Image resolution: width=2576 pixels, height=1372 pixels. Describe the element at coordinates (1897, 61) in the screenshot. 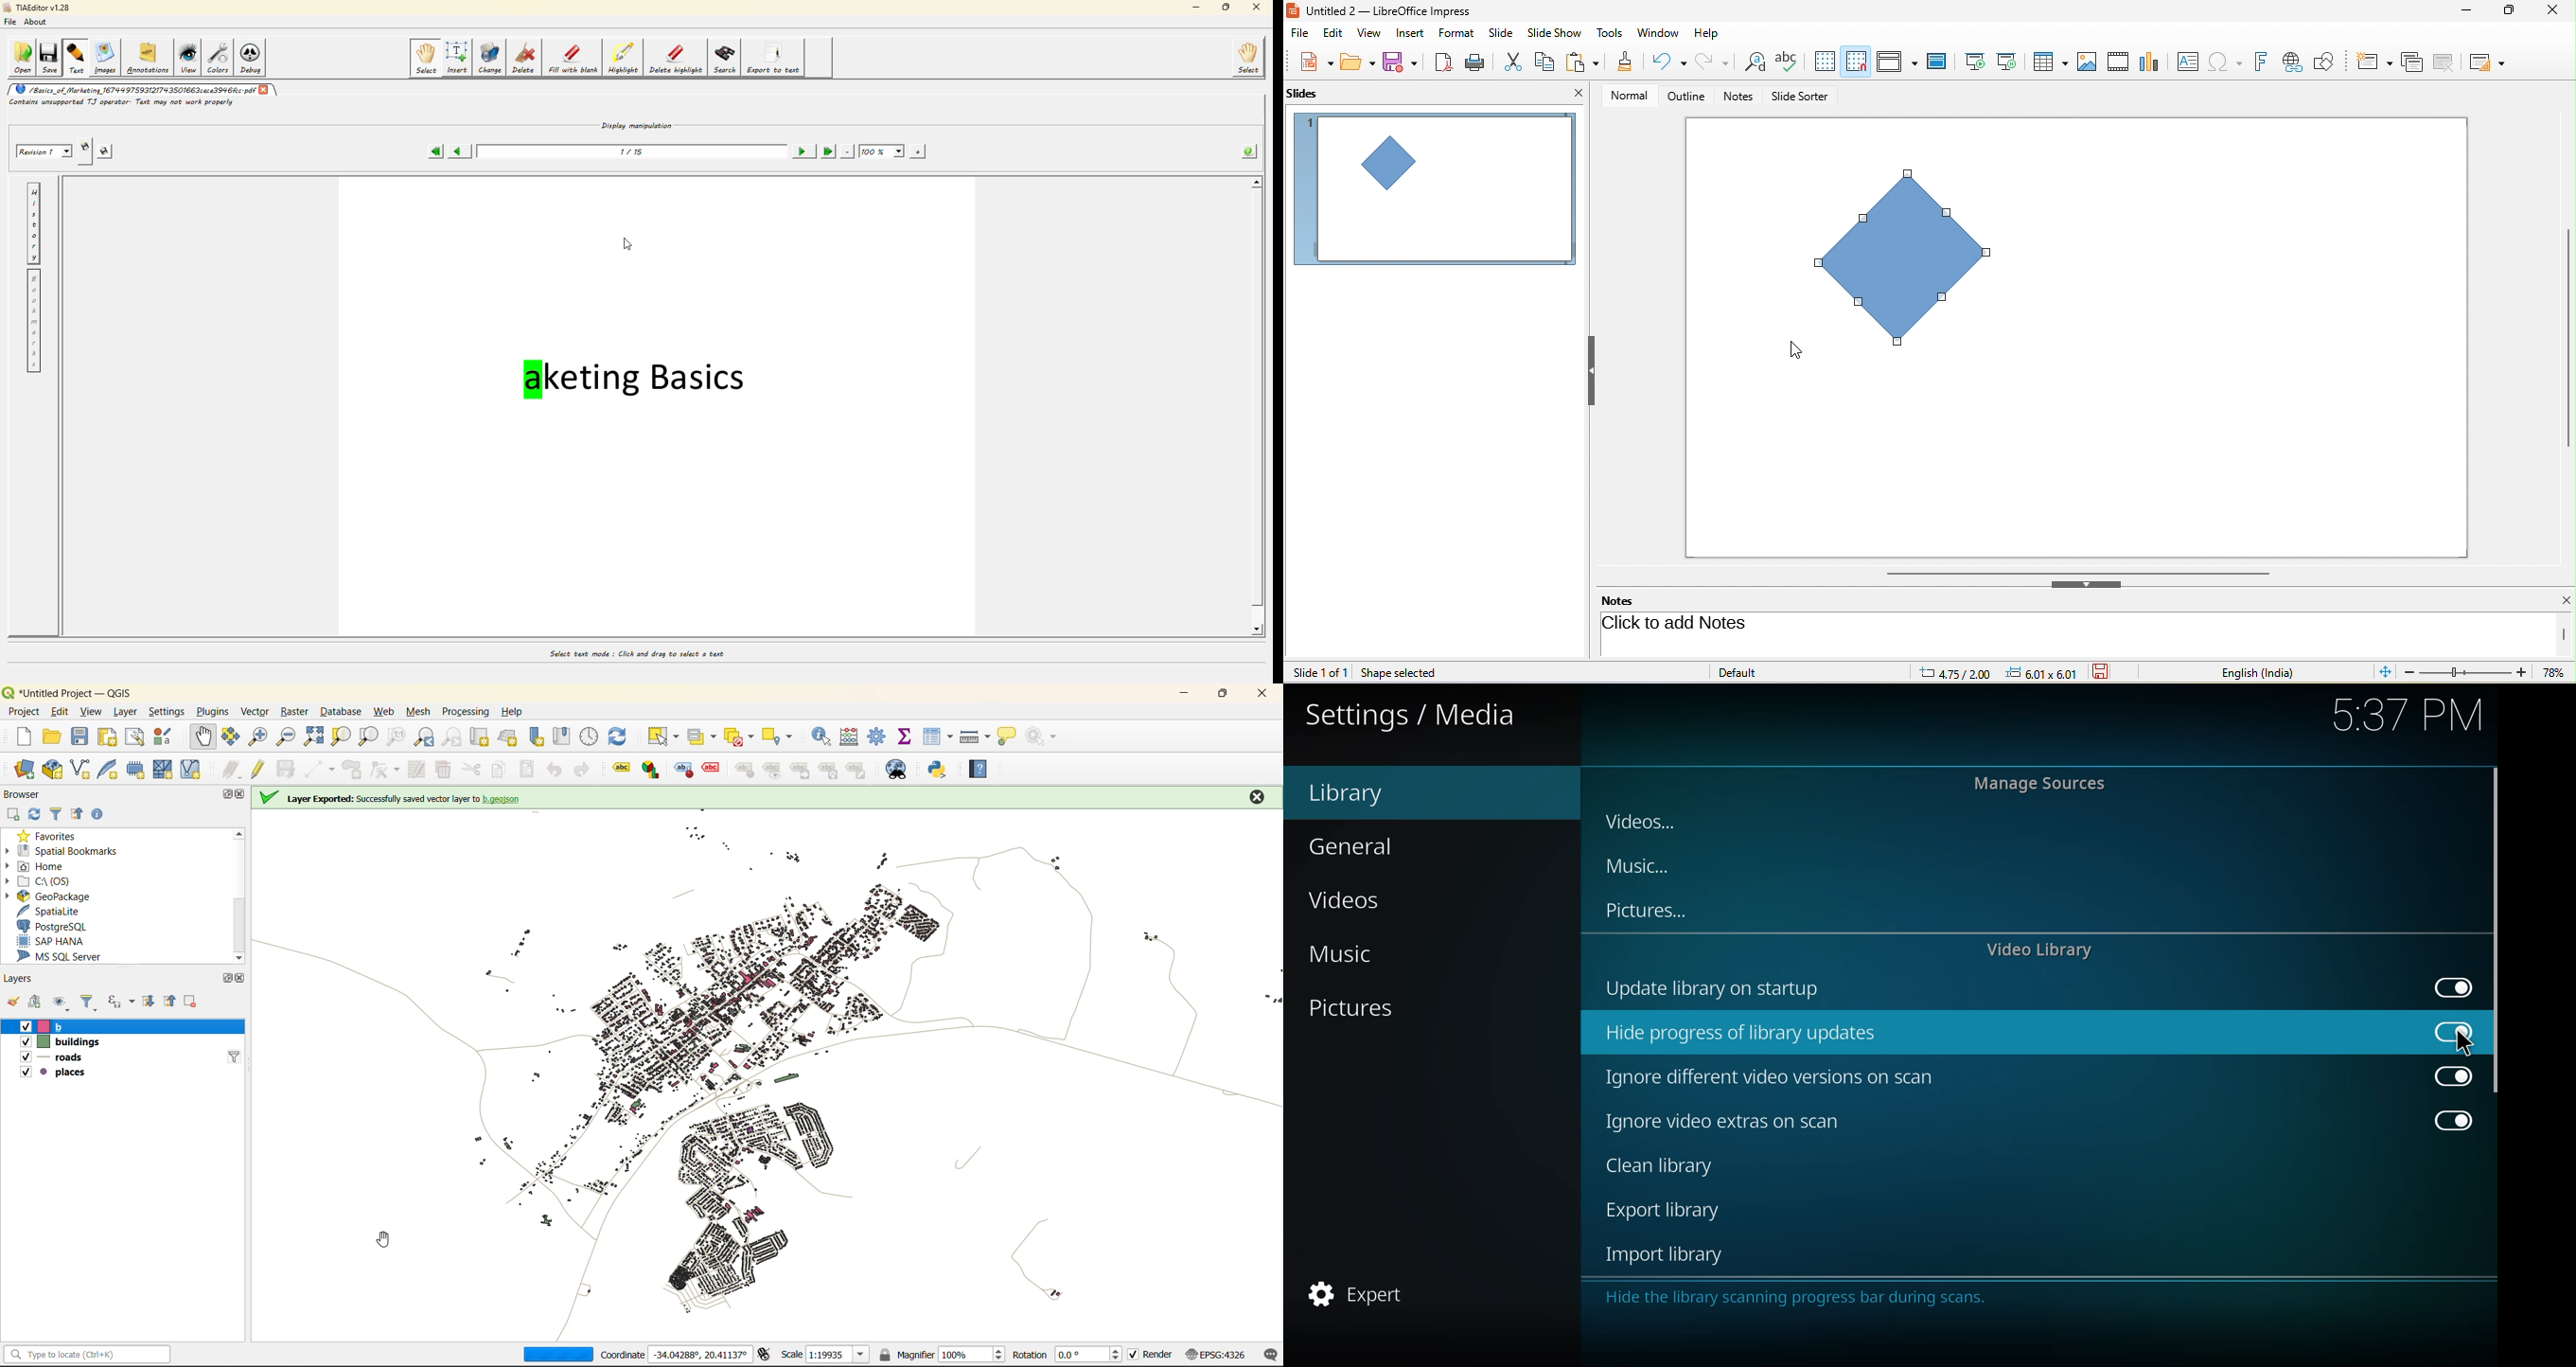

I see `display view` at that location.